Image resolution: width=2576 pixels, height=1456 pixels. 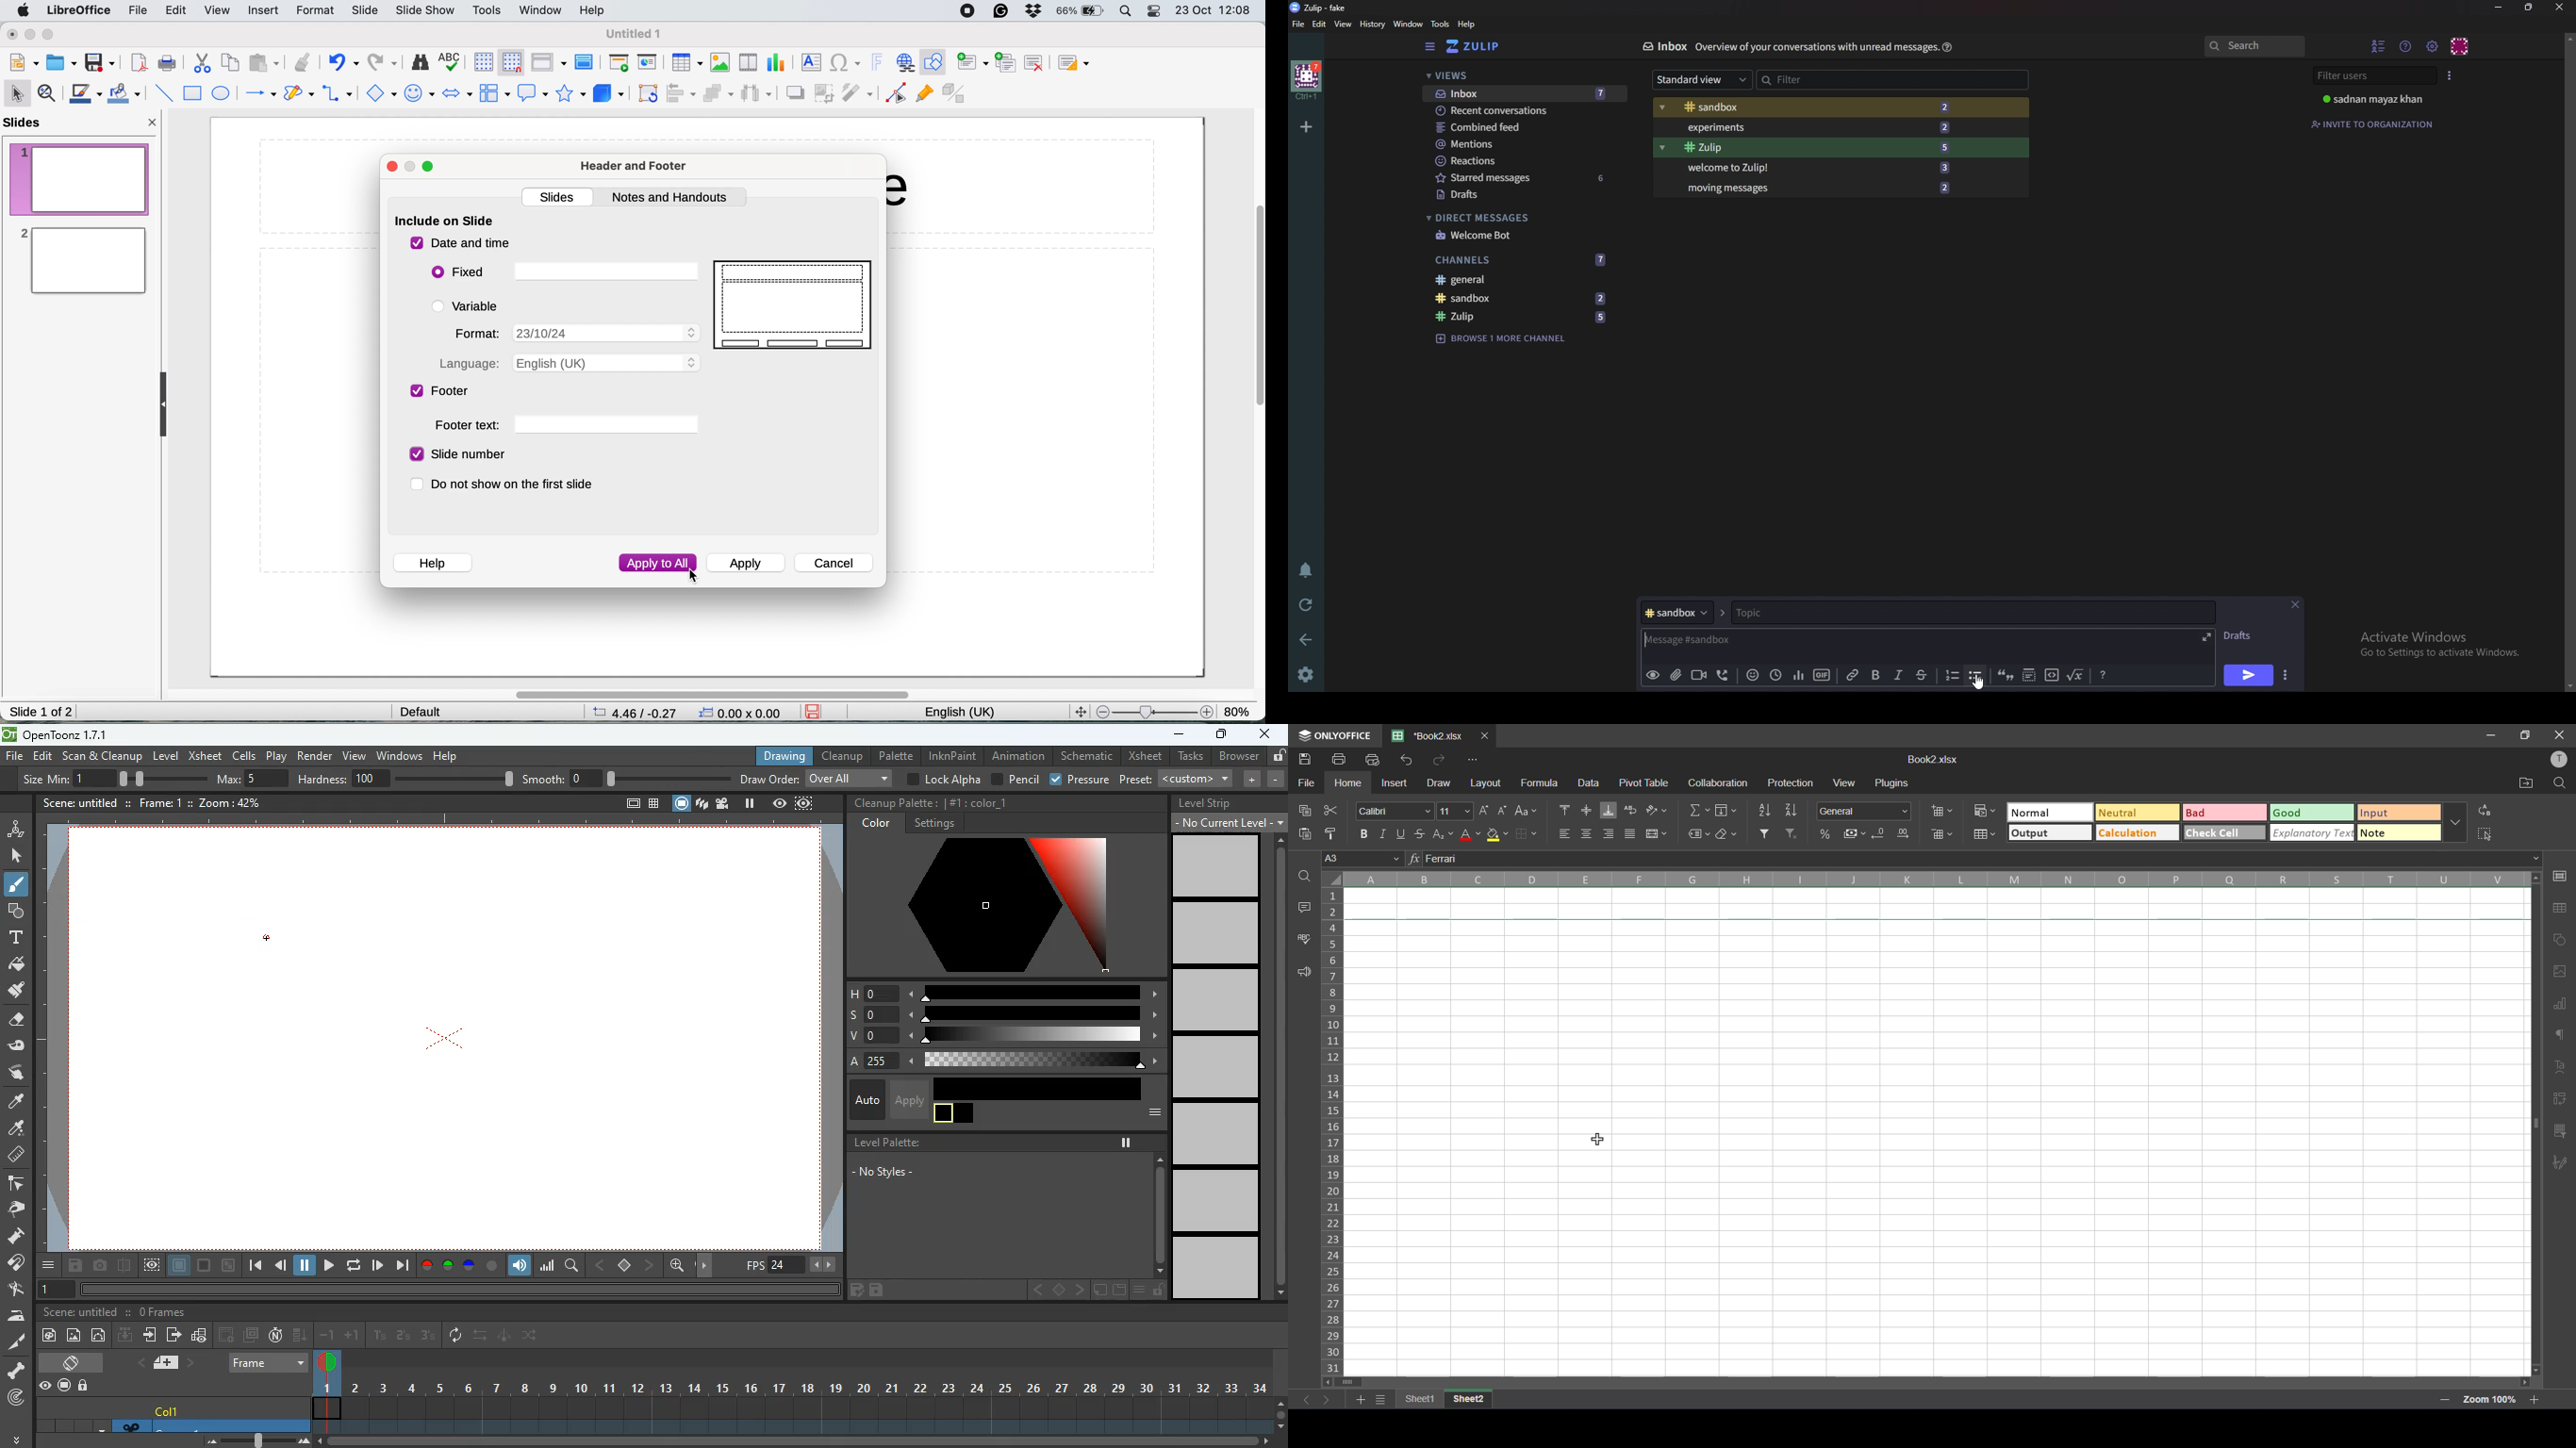 I want to click on formula bar, so click(x=1978, y=860).